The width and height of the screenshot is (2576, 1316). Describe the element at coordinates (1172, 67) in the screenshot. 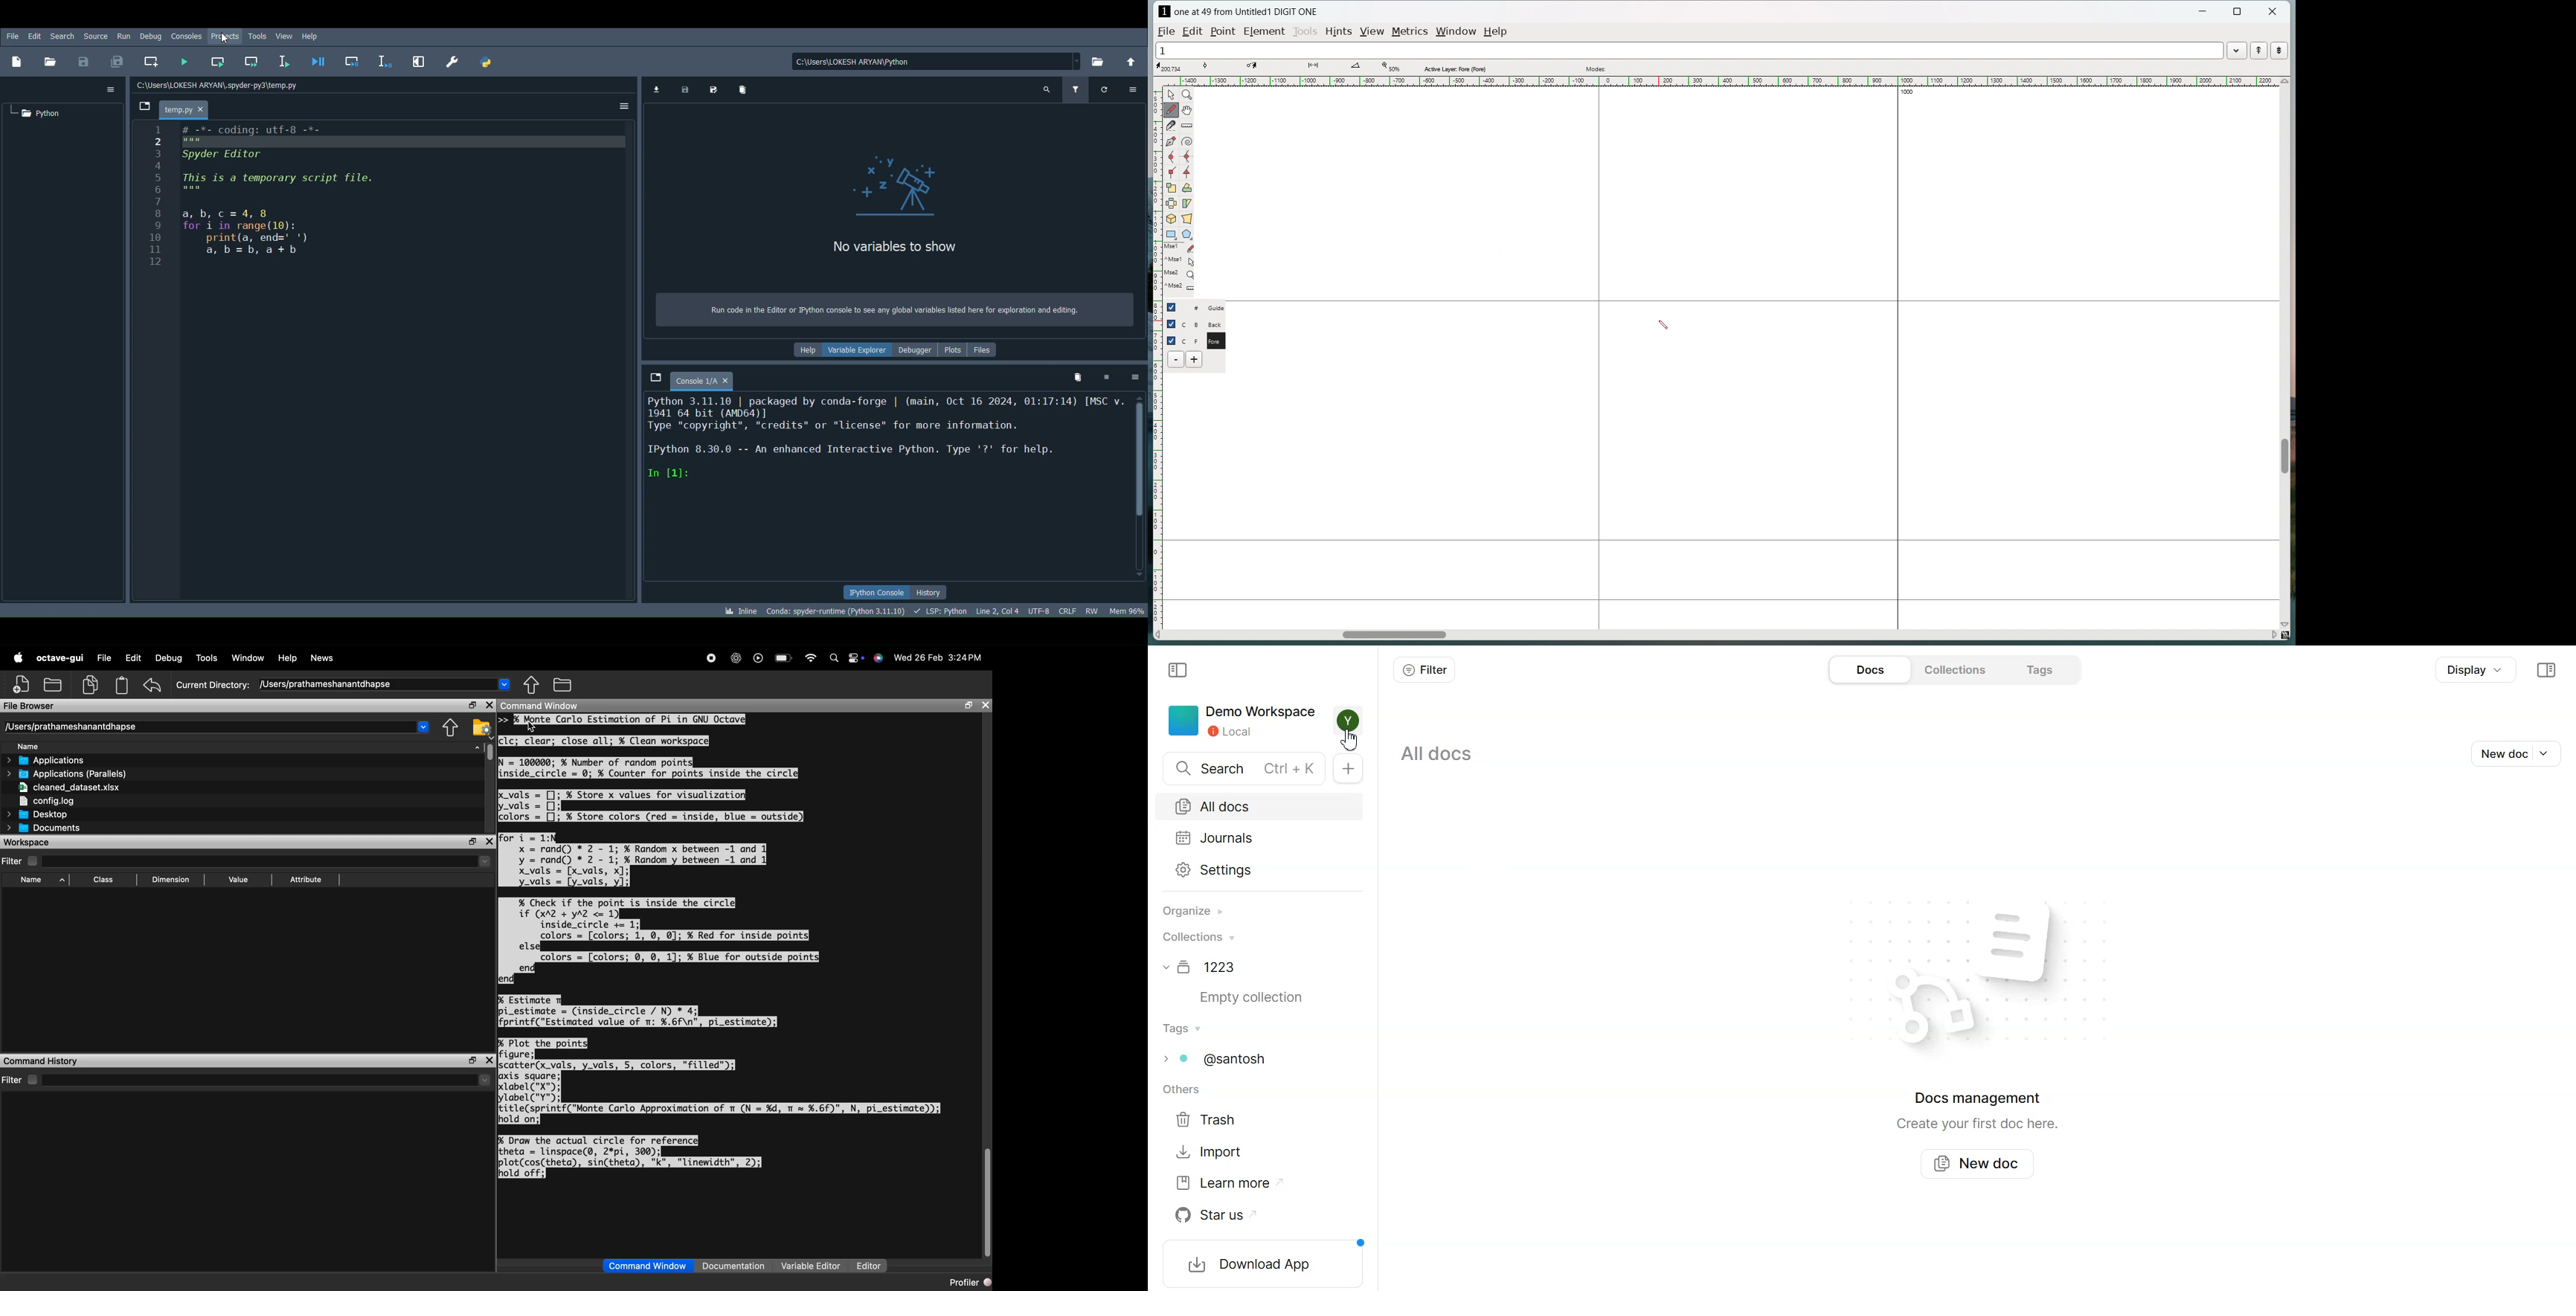

I see `cursor coordinate` at that location.